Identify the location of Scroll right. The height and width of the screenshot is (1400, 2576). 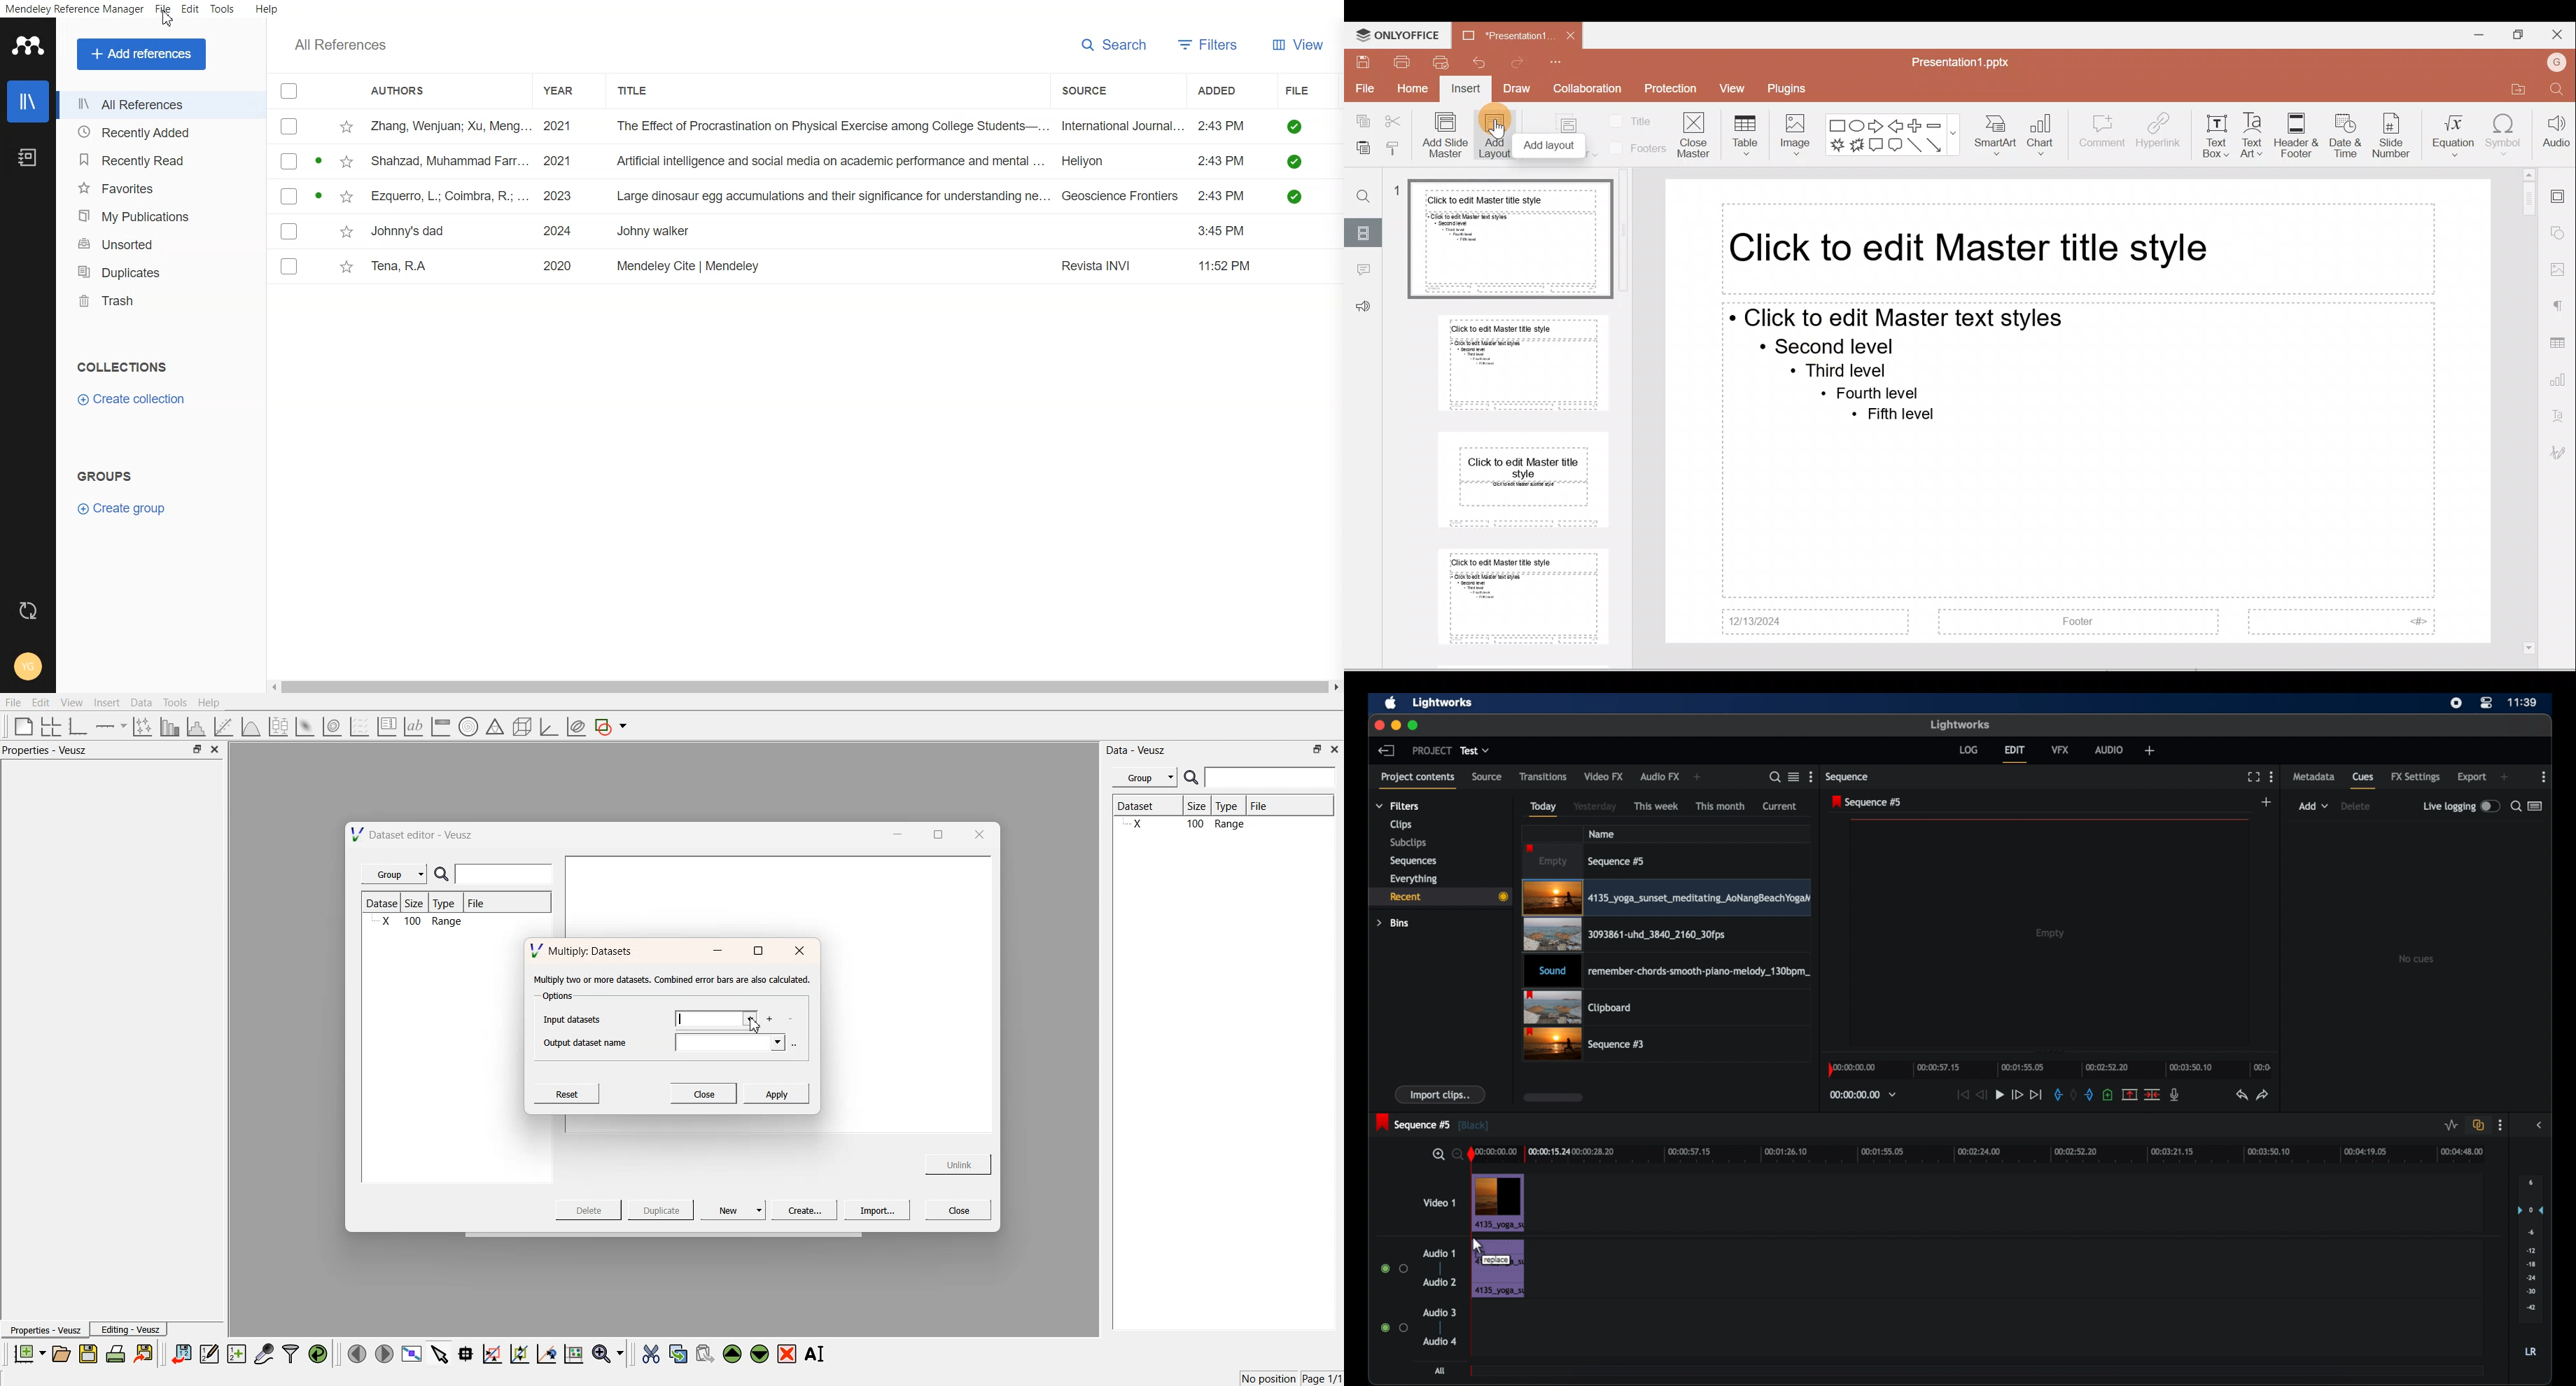
(1336, 686).